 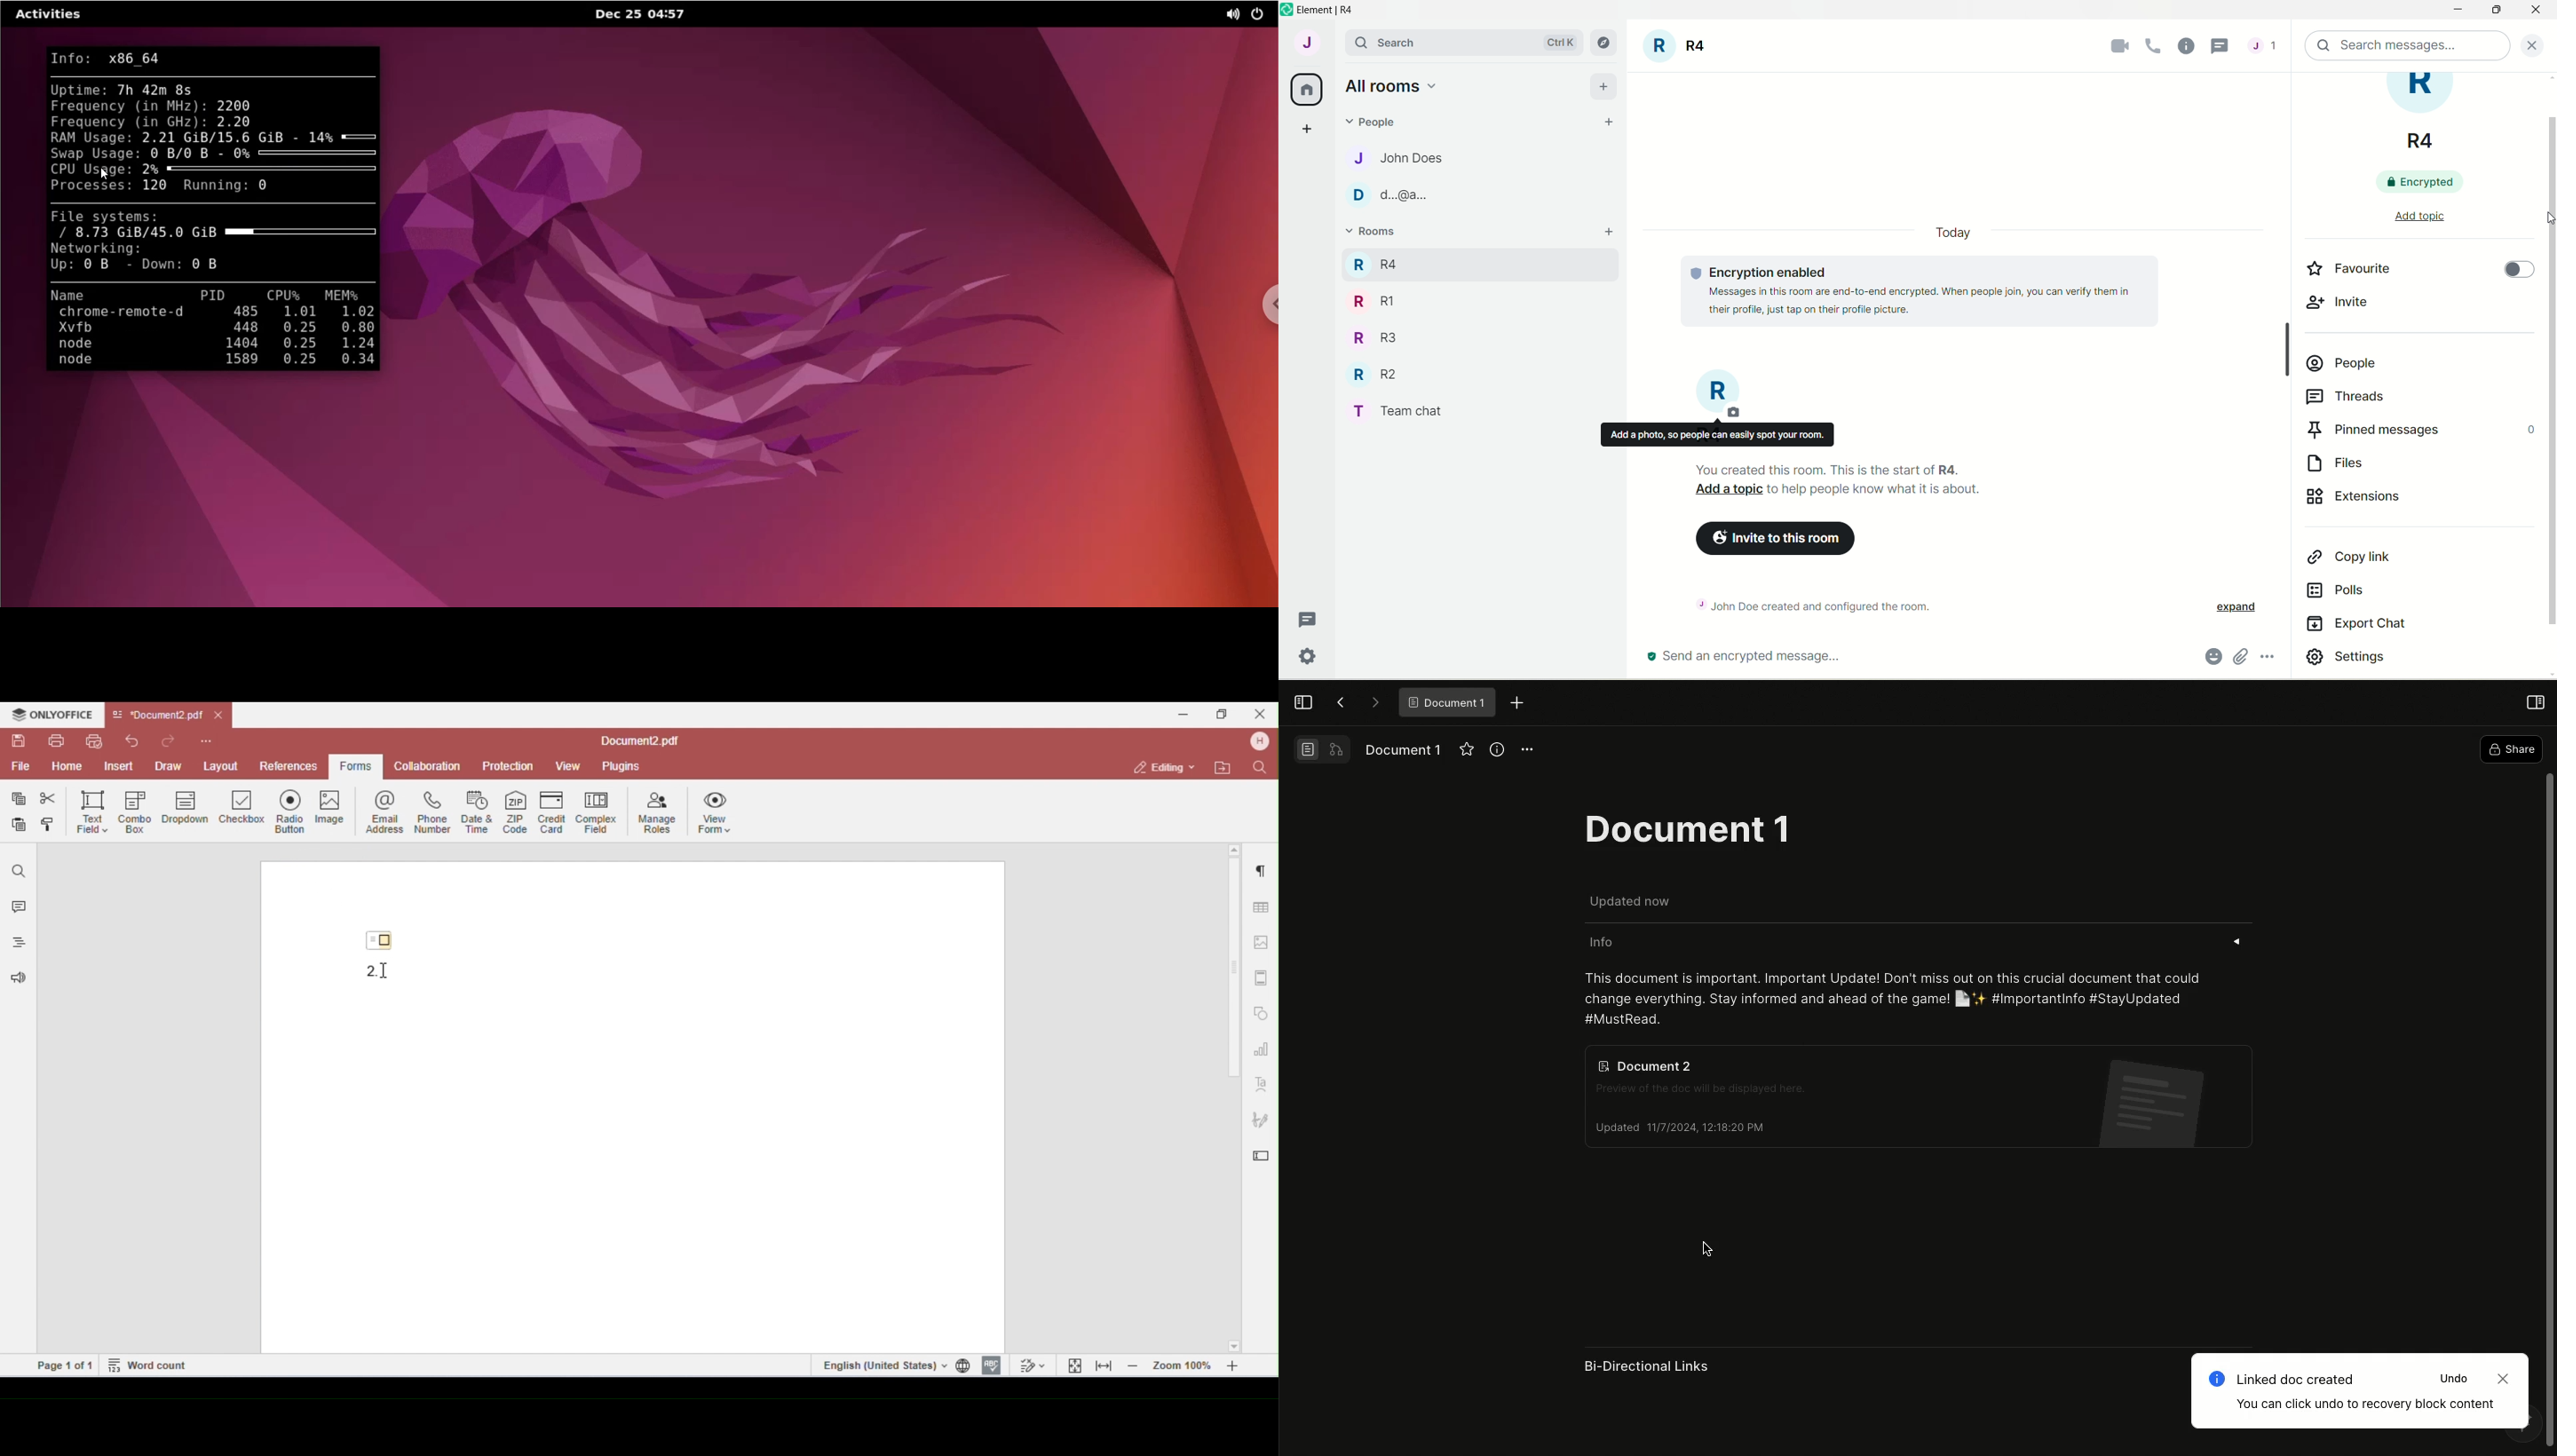 I want to click on files, so click(x=2346, y=461).